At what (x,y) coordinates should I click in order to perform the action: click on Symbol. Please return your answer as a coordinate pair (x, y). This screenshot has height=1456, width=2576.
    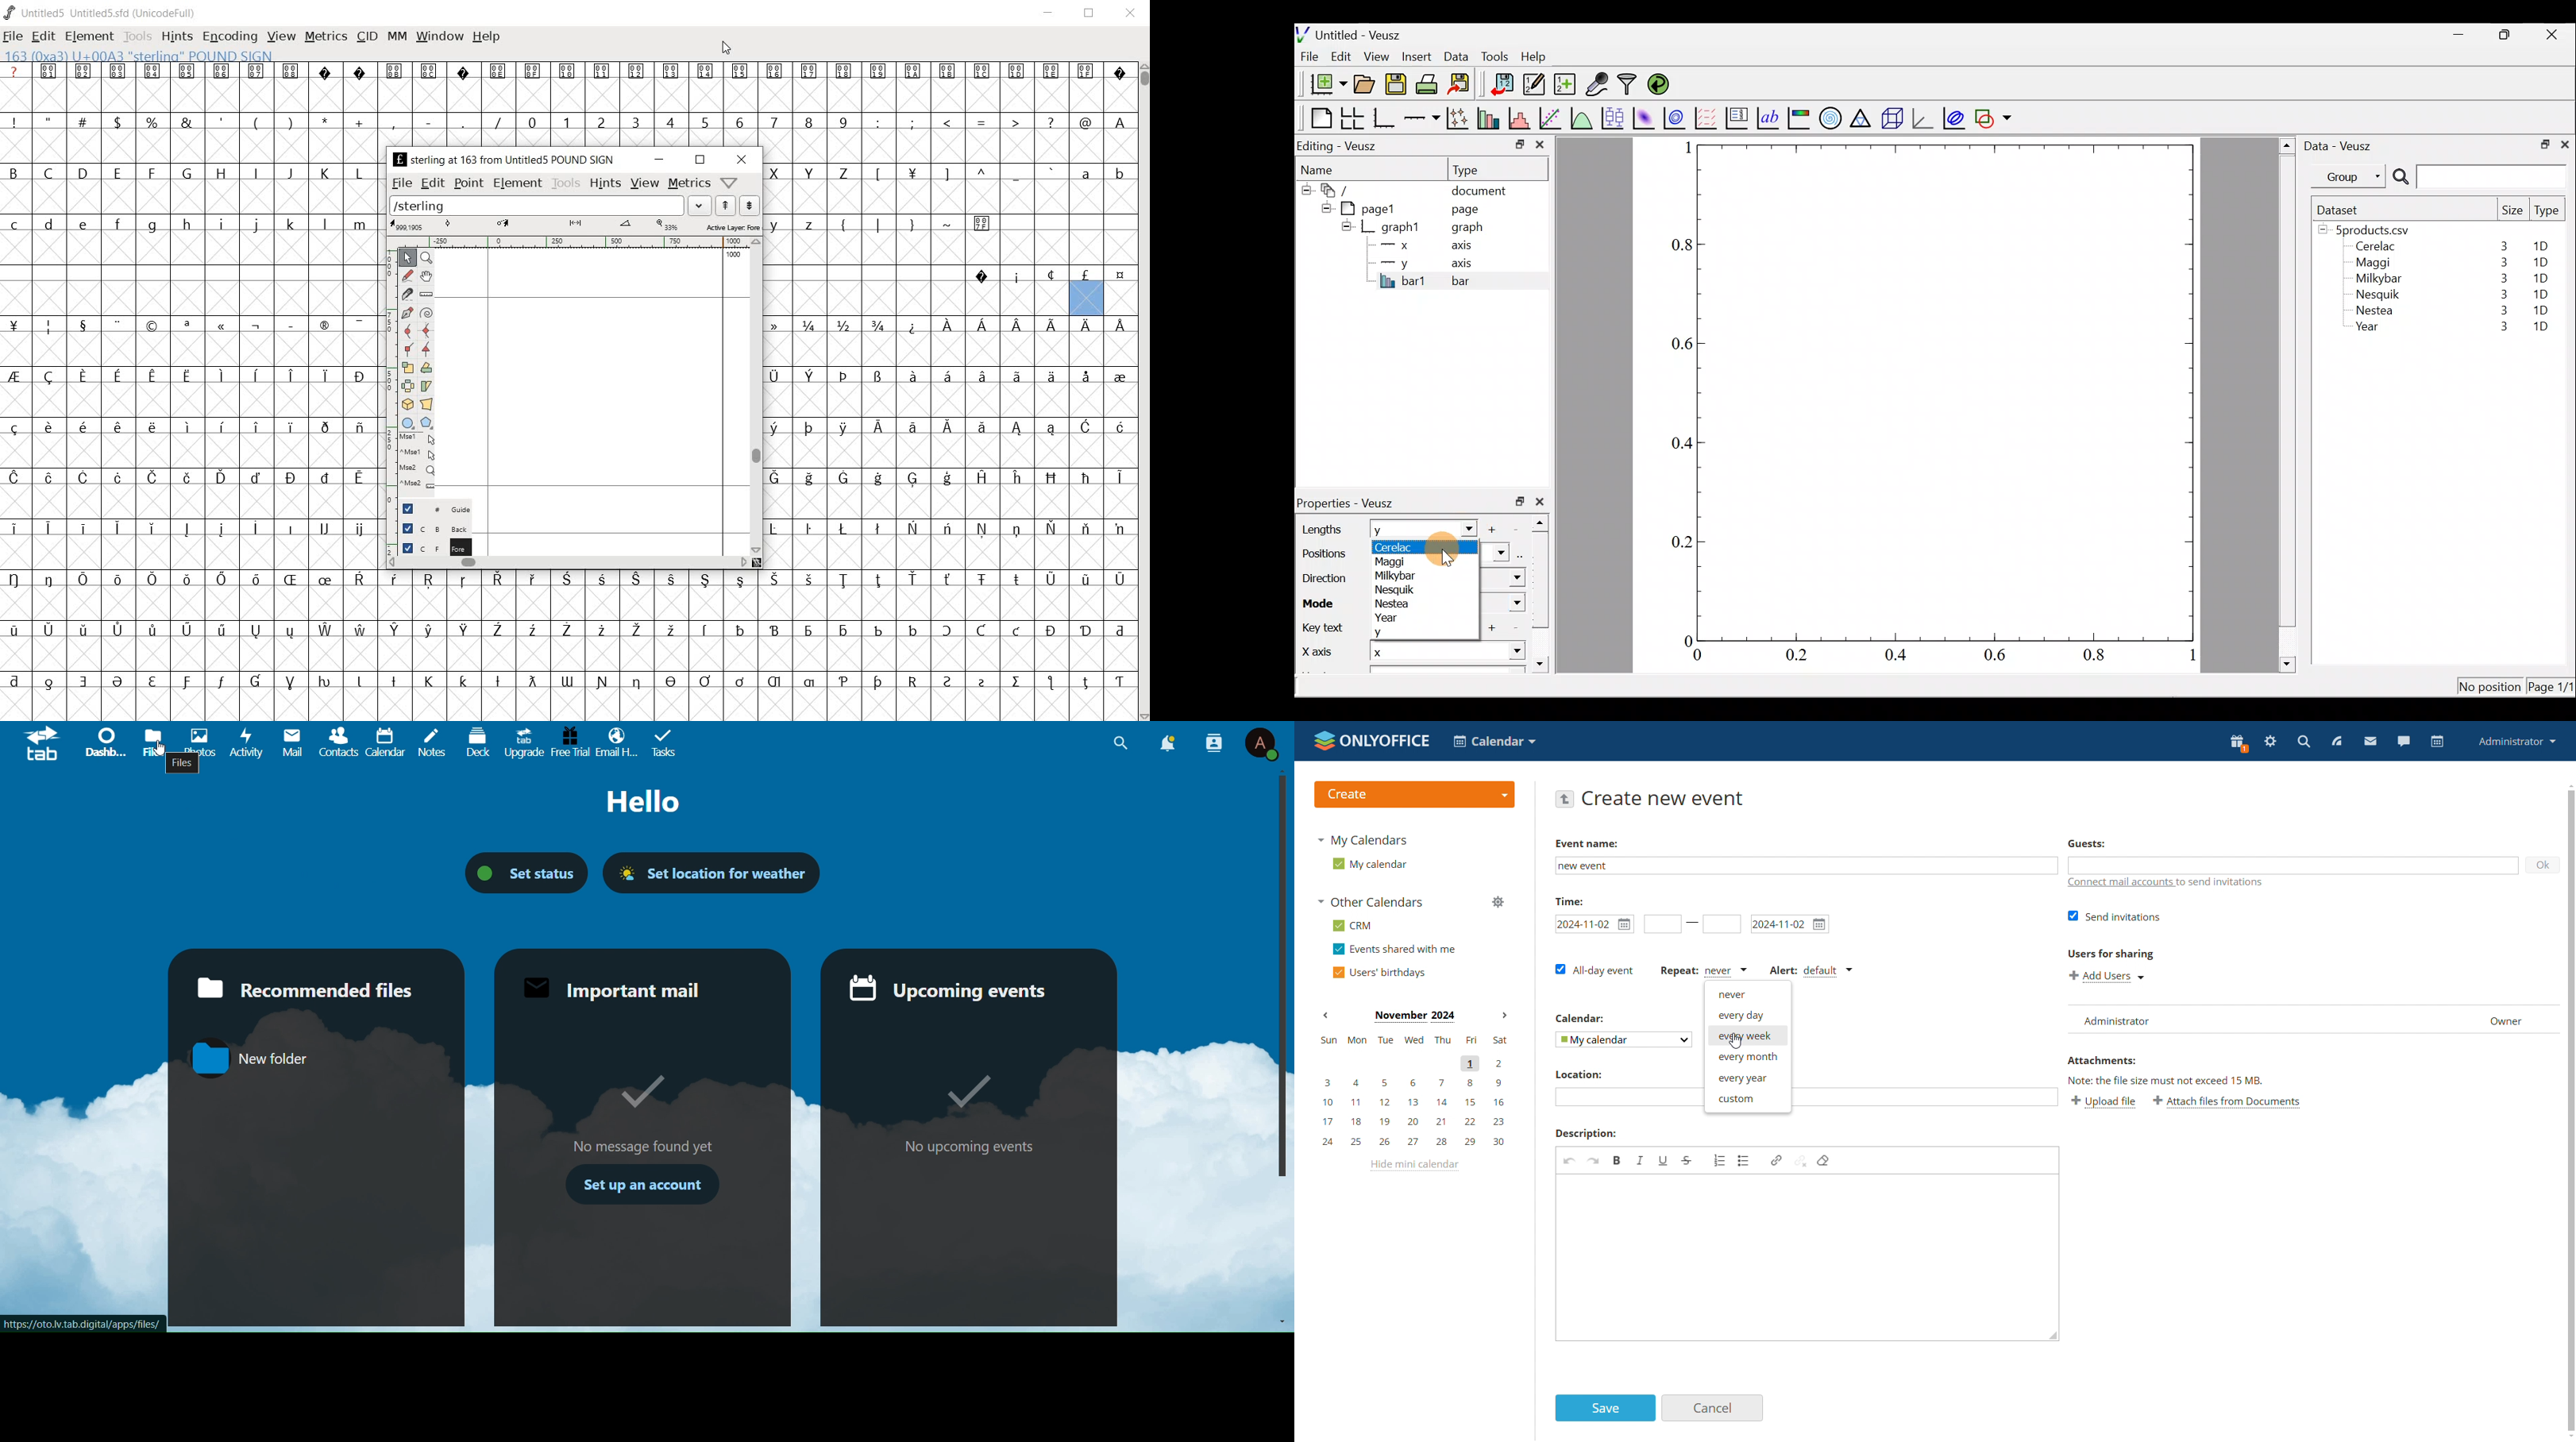
    Looking at the image, I should click on (257, 71).